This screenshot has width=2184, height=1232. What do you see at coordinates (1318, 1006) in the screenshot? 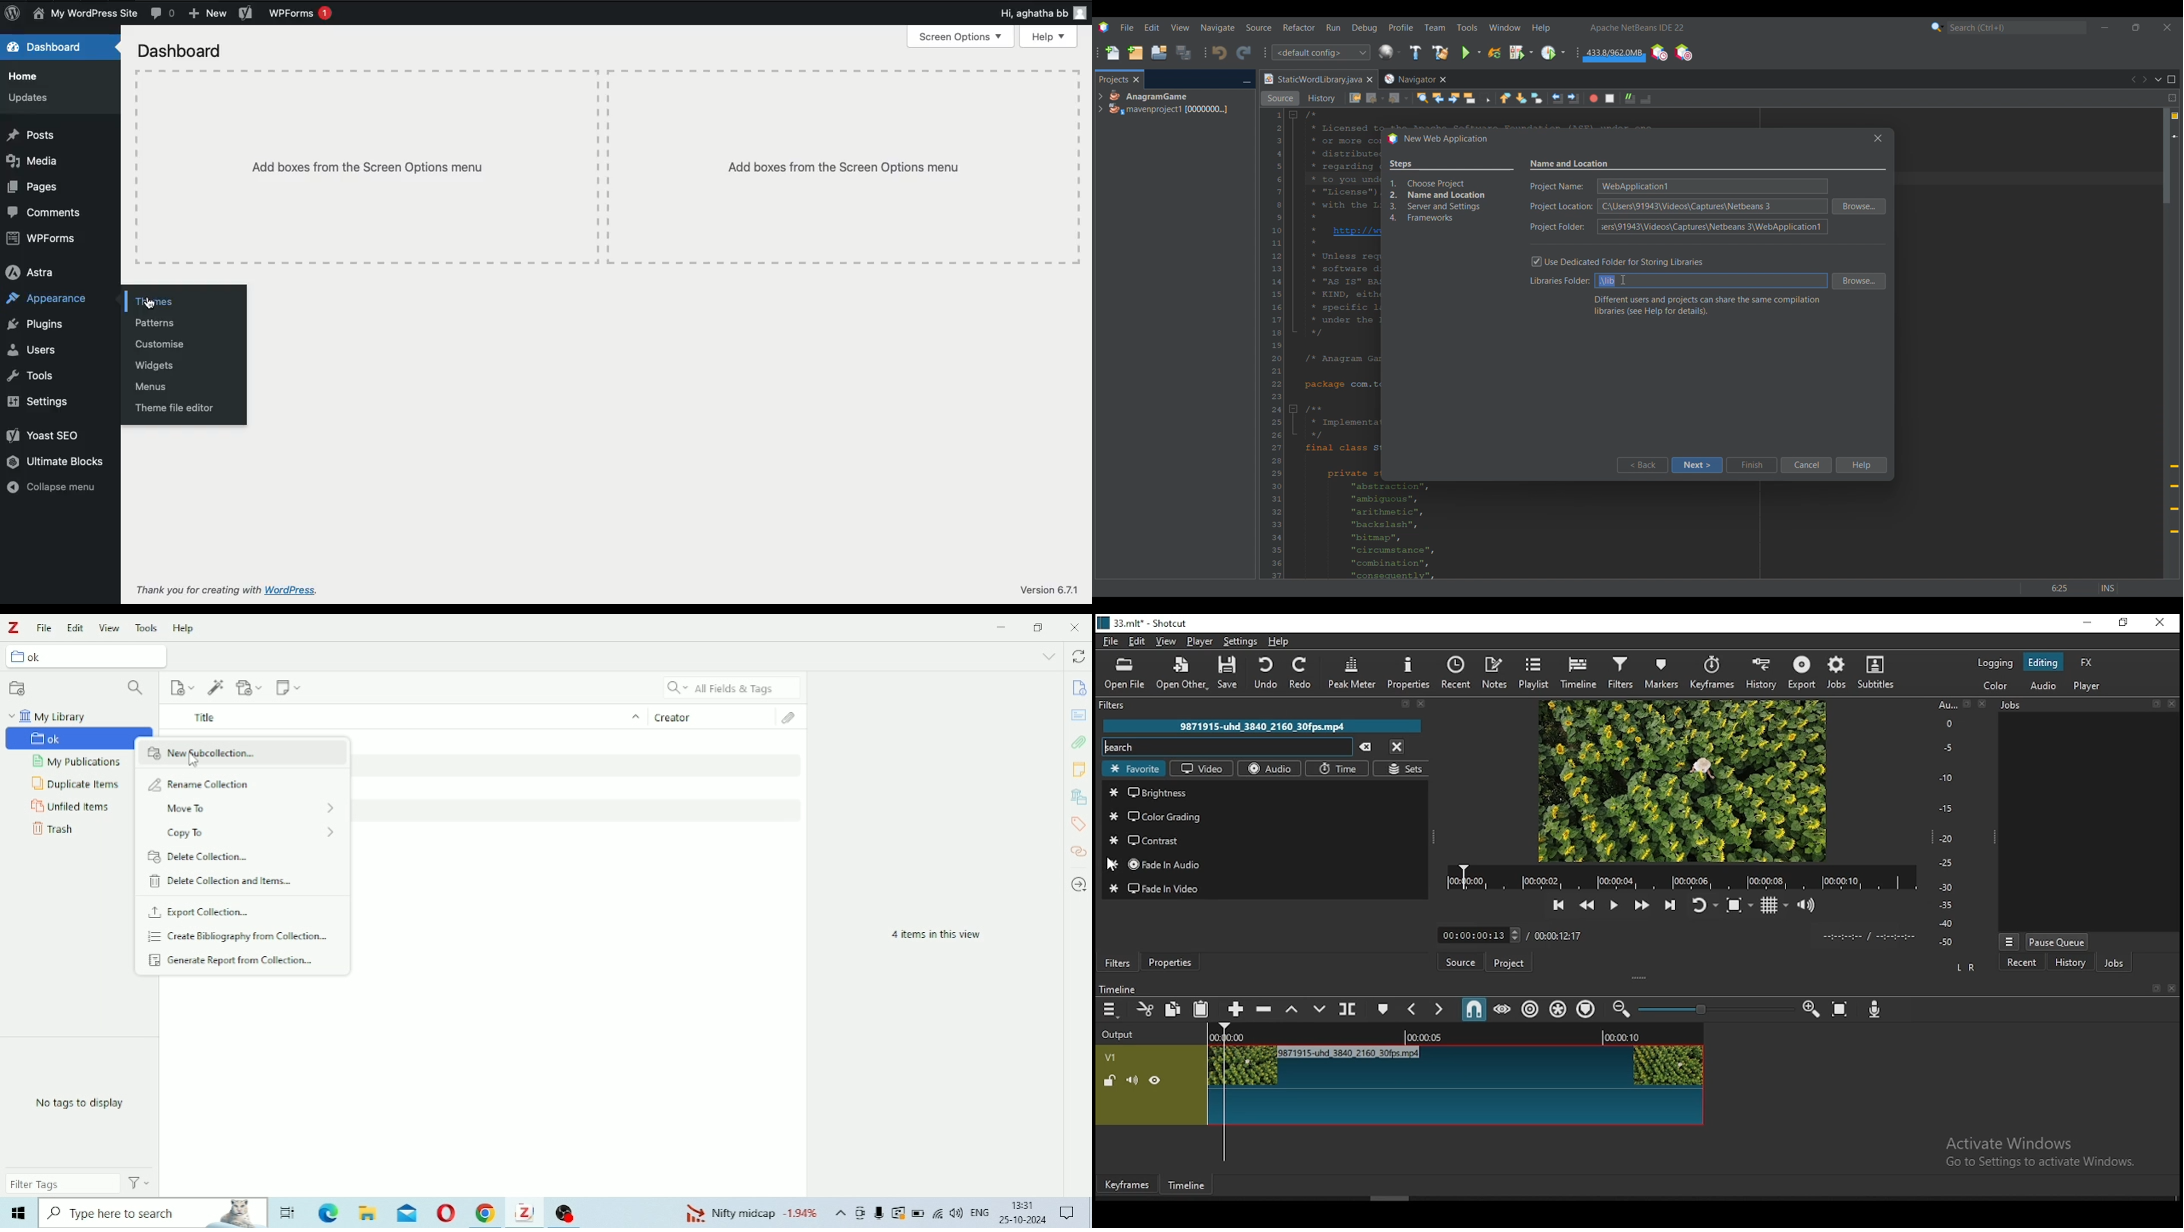
I see `overwrite` at bounding box center [1318, 1006].